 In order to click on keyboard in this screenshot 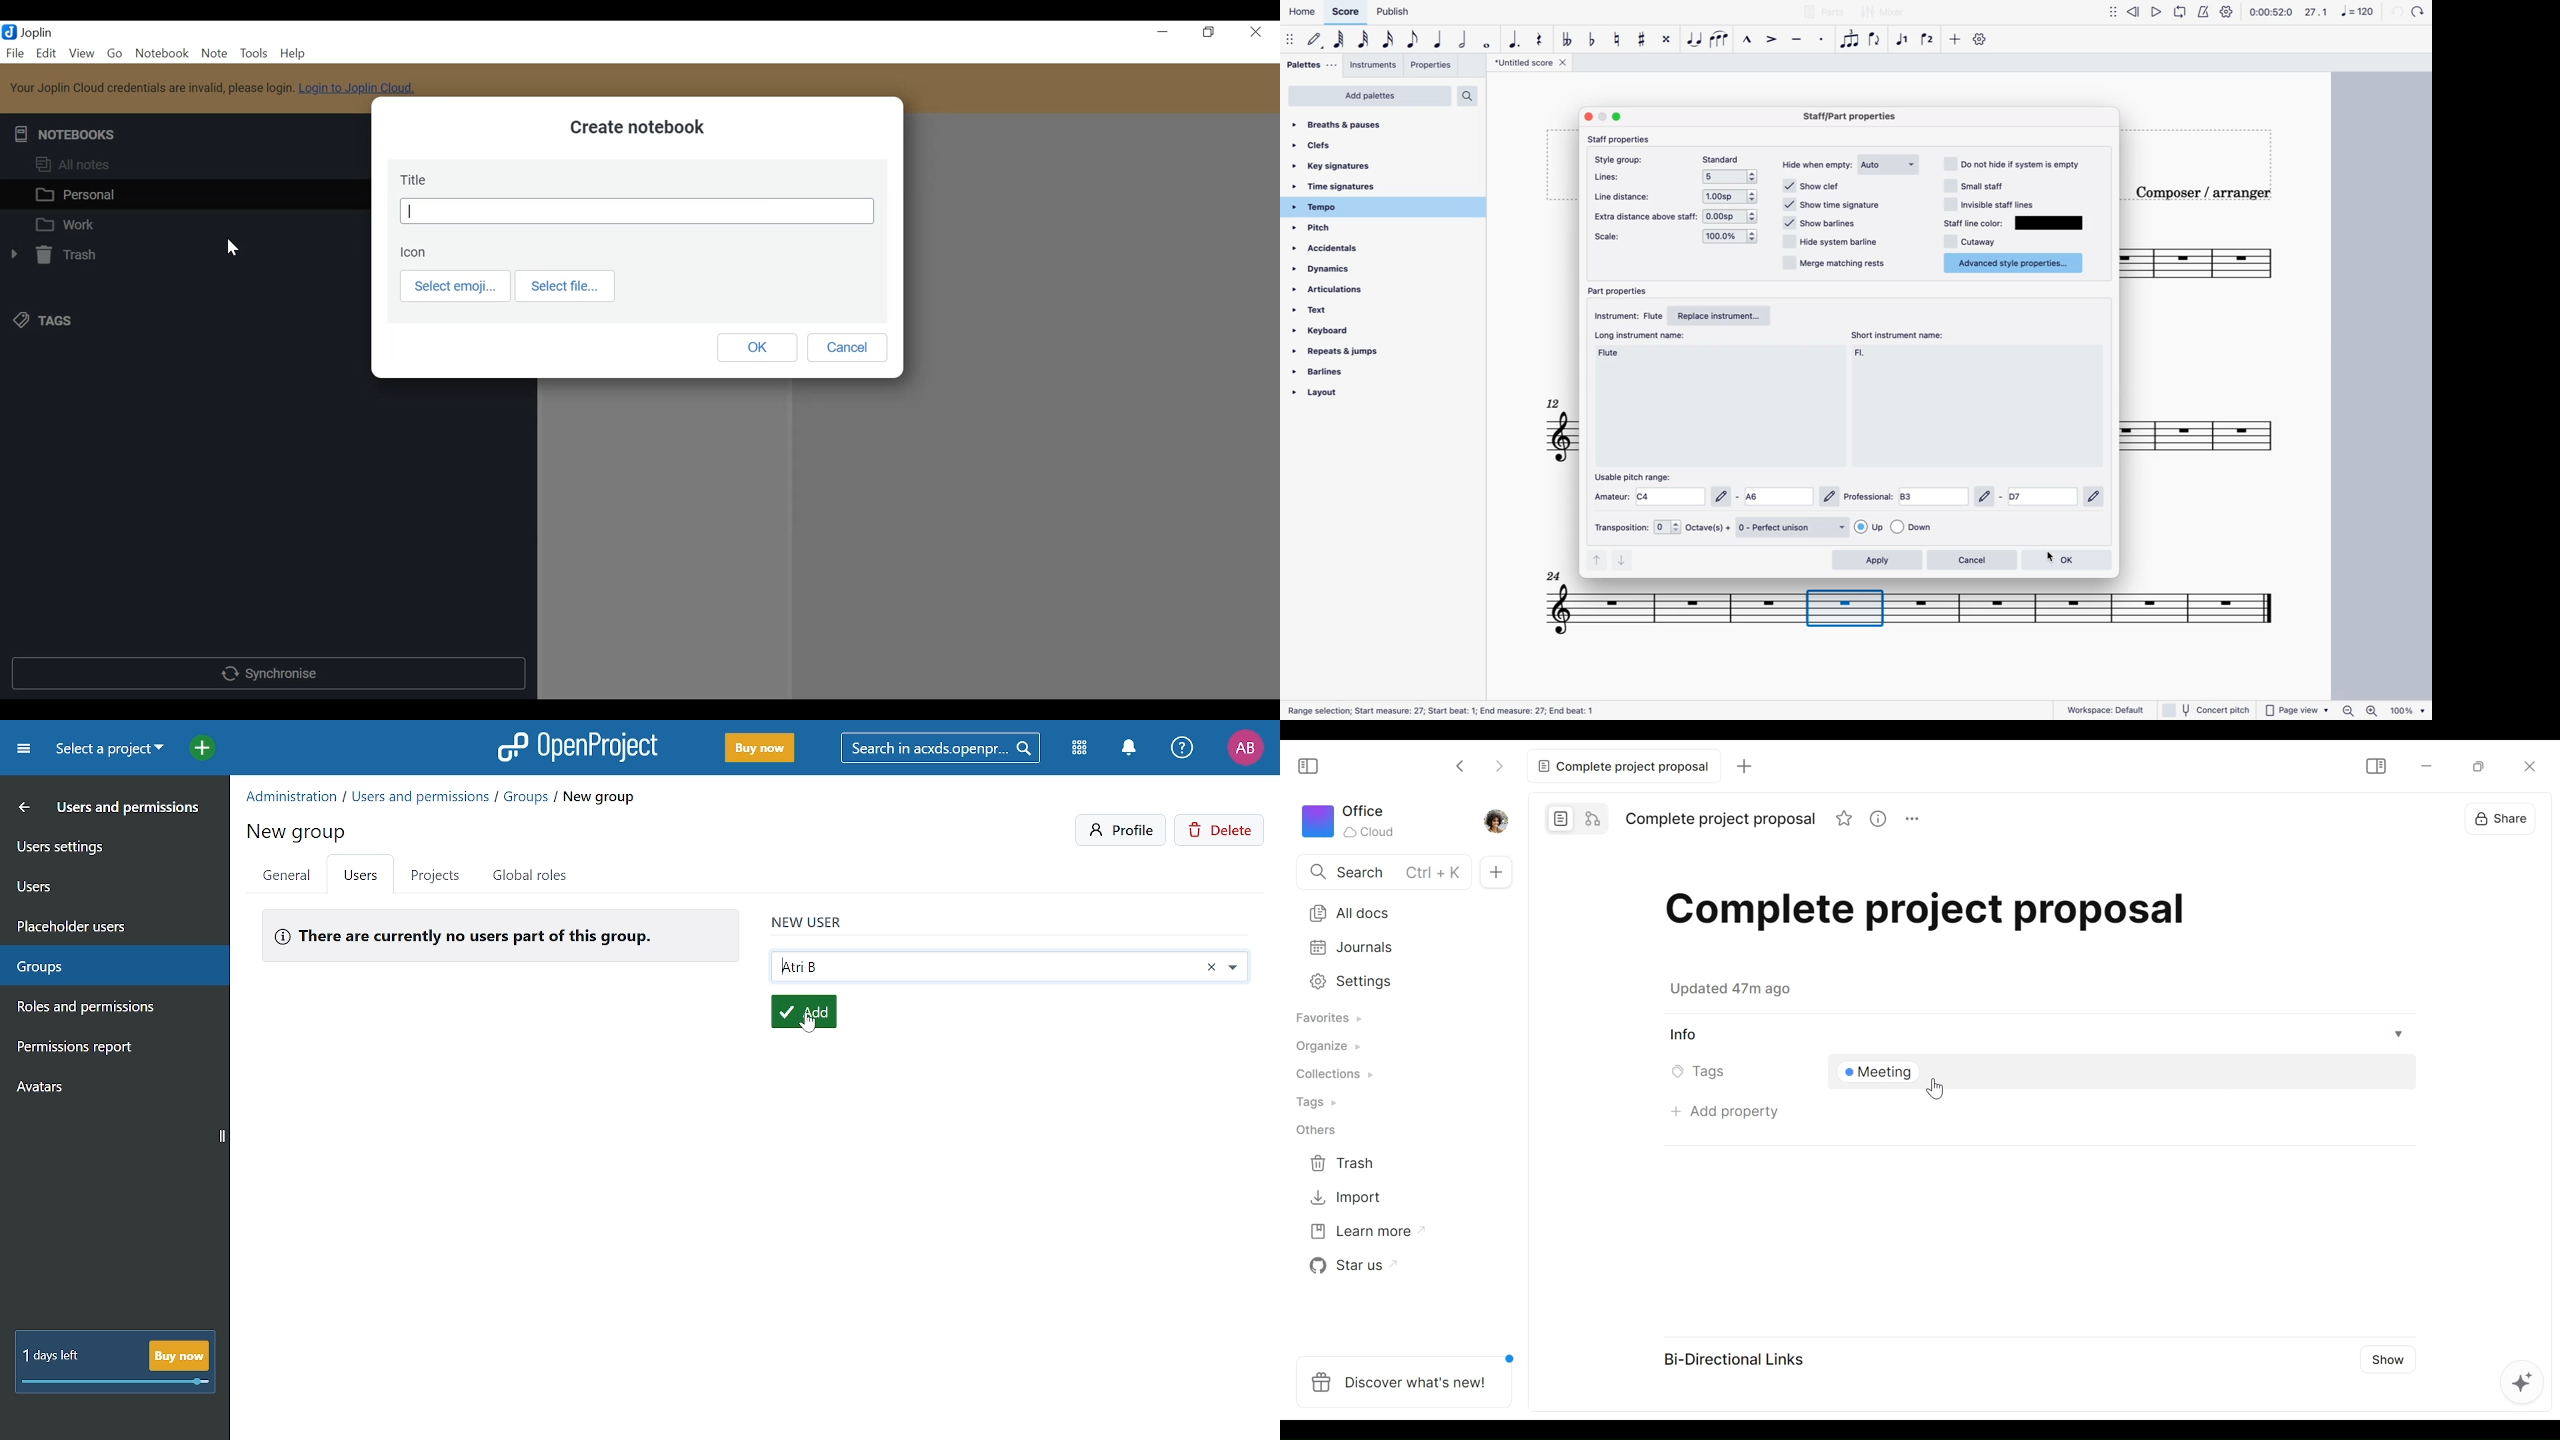, I will do `click(1348, 331)`.